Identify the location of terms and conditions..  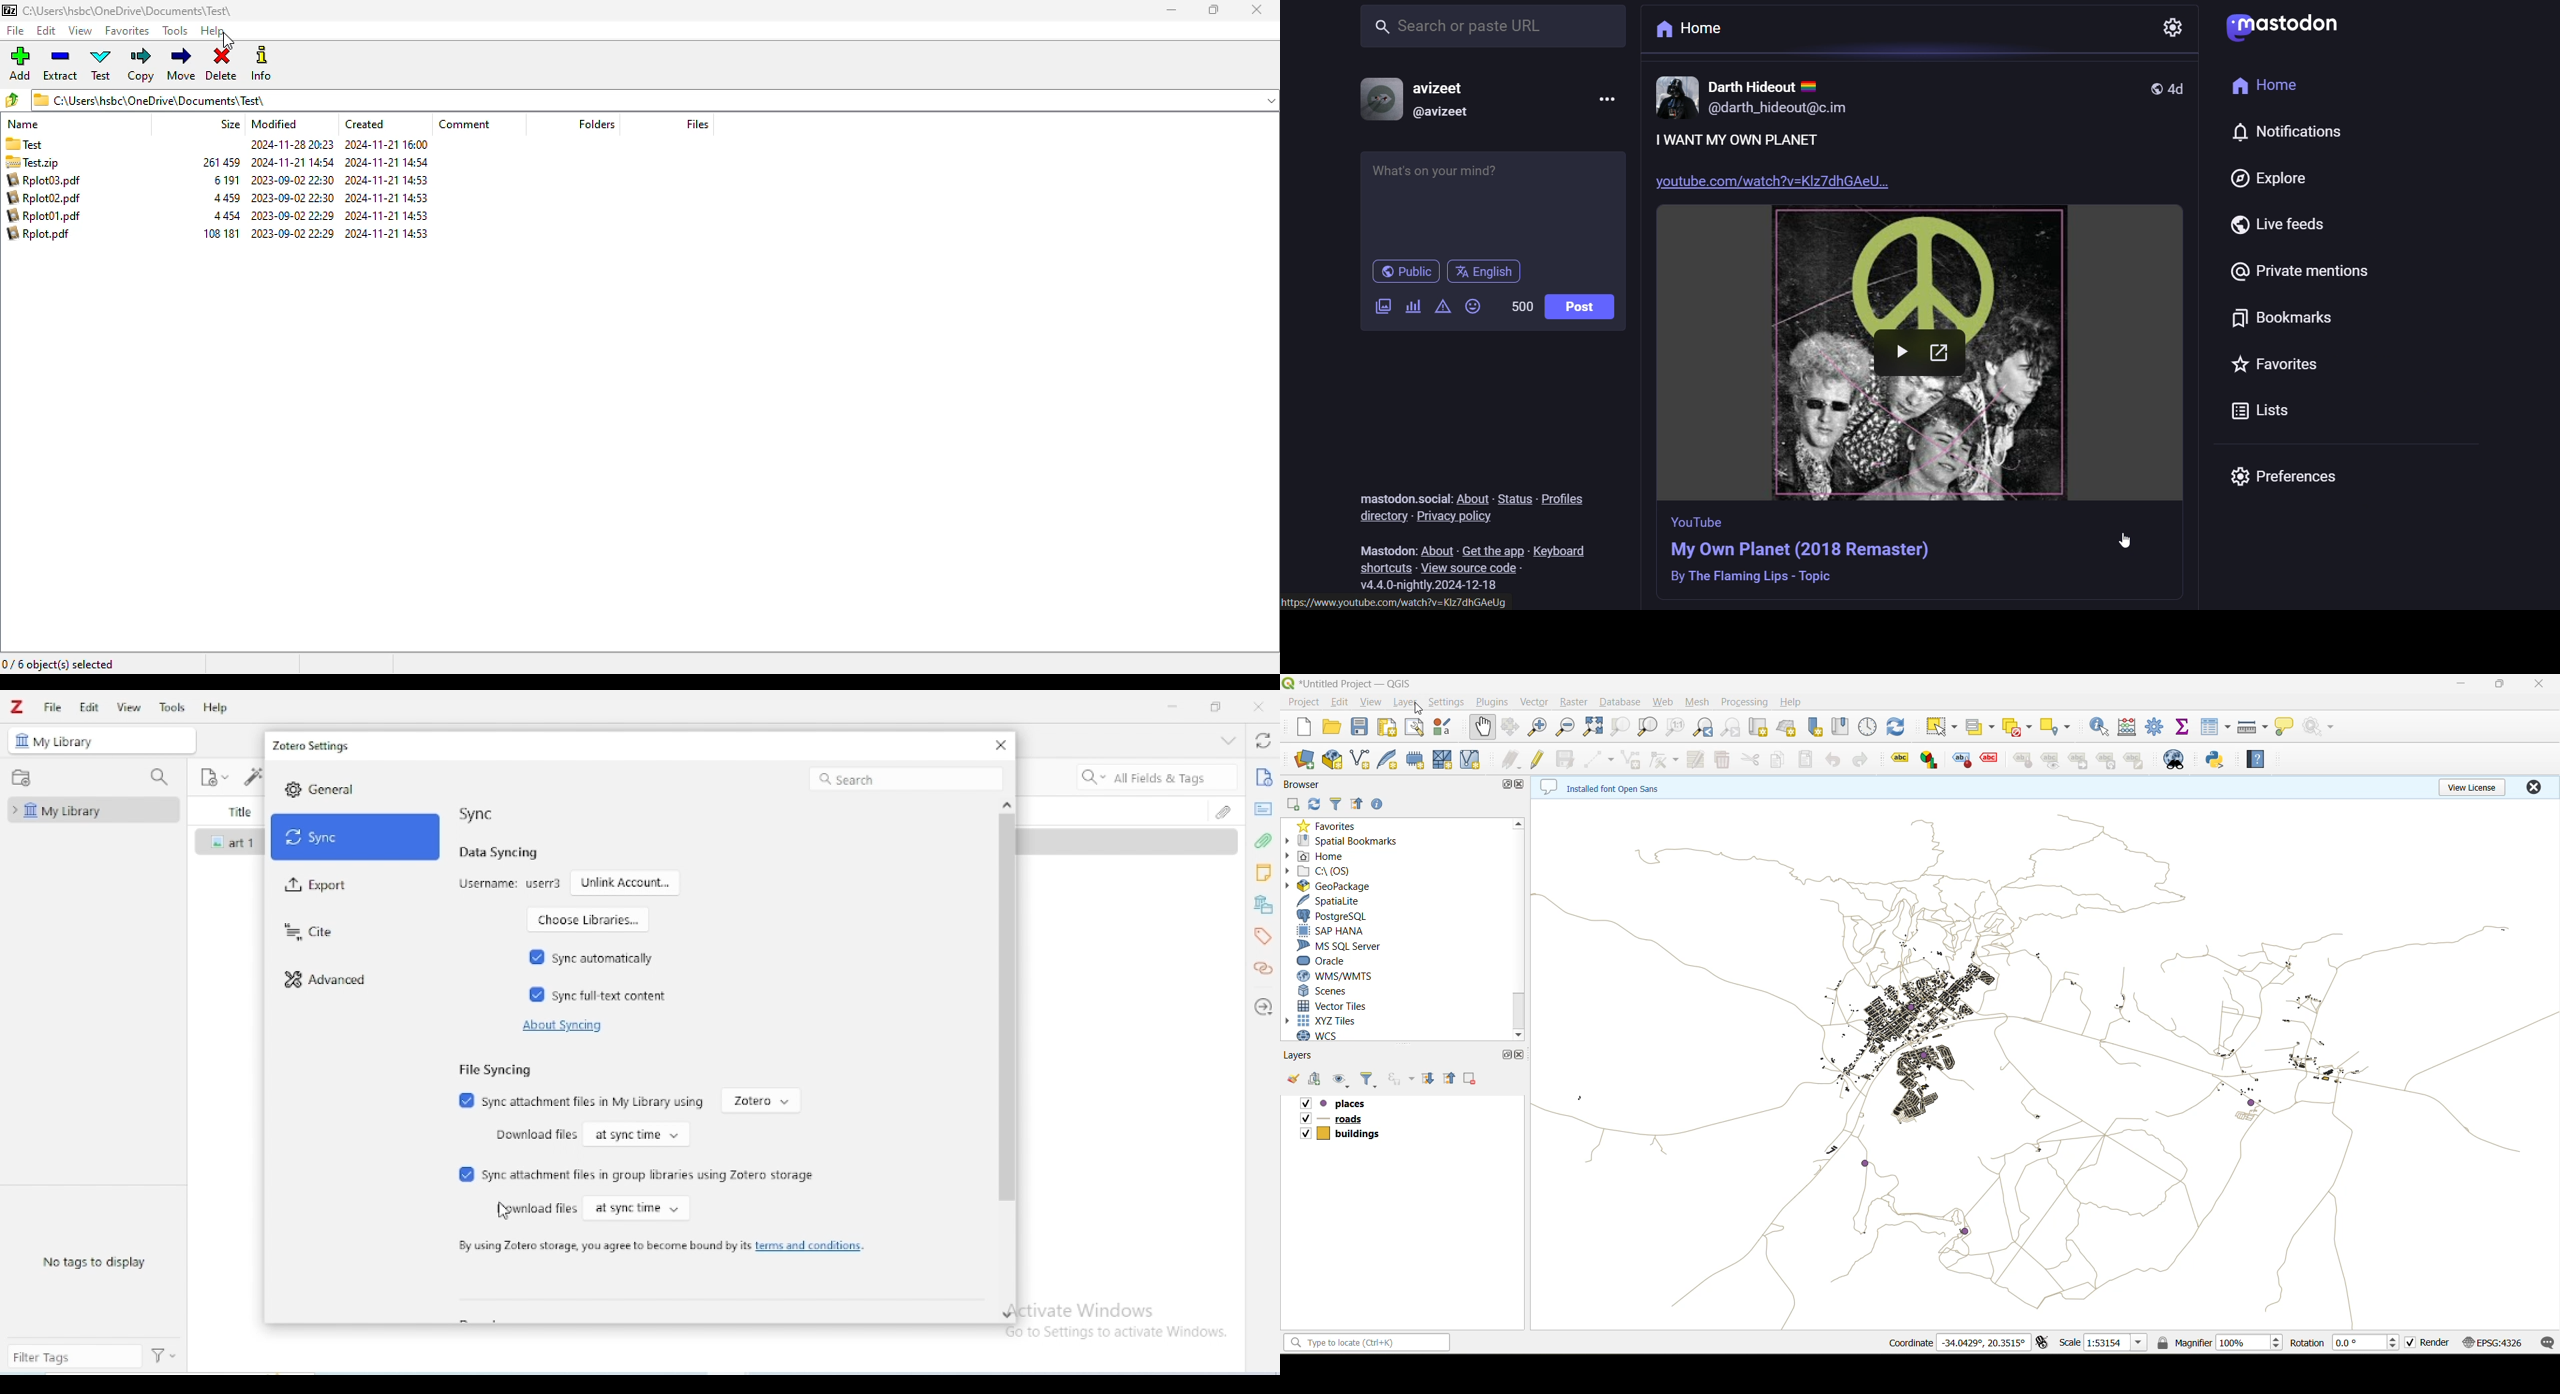
(810, 1246).